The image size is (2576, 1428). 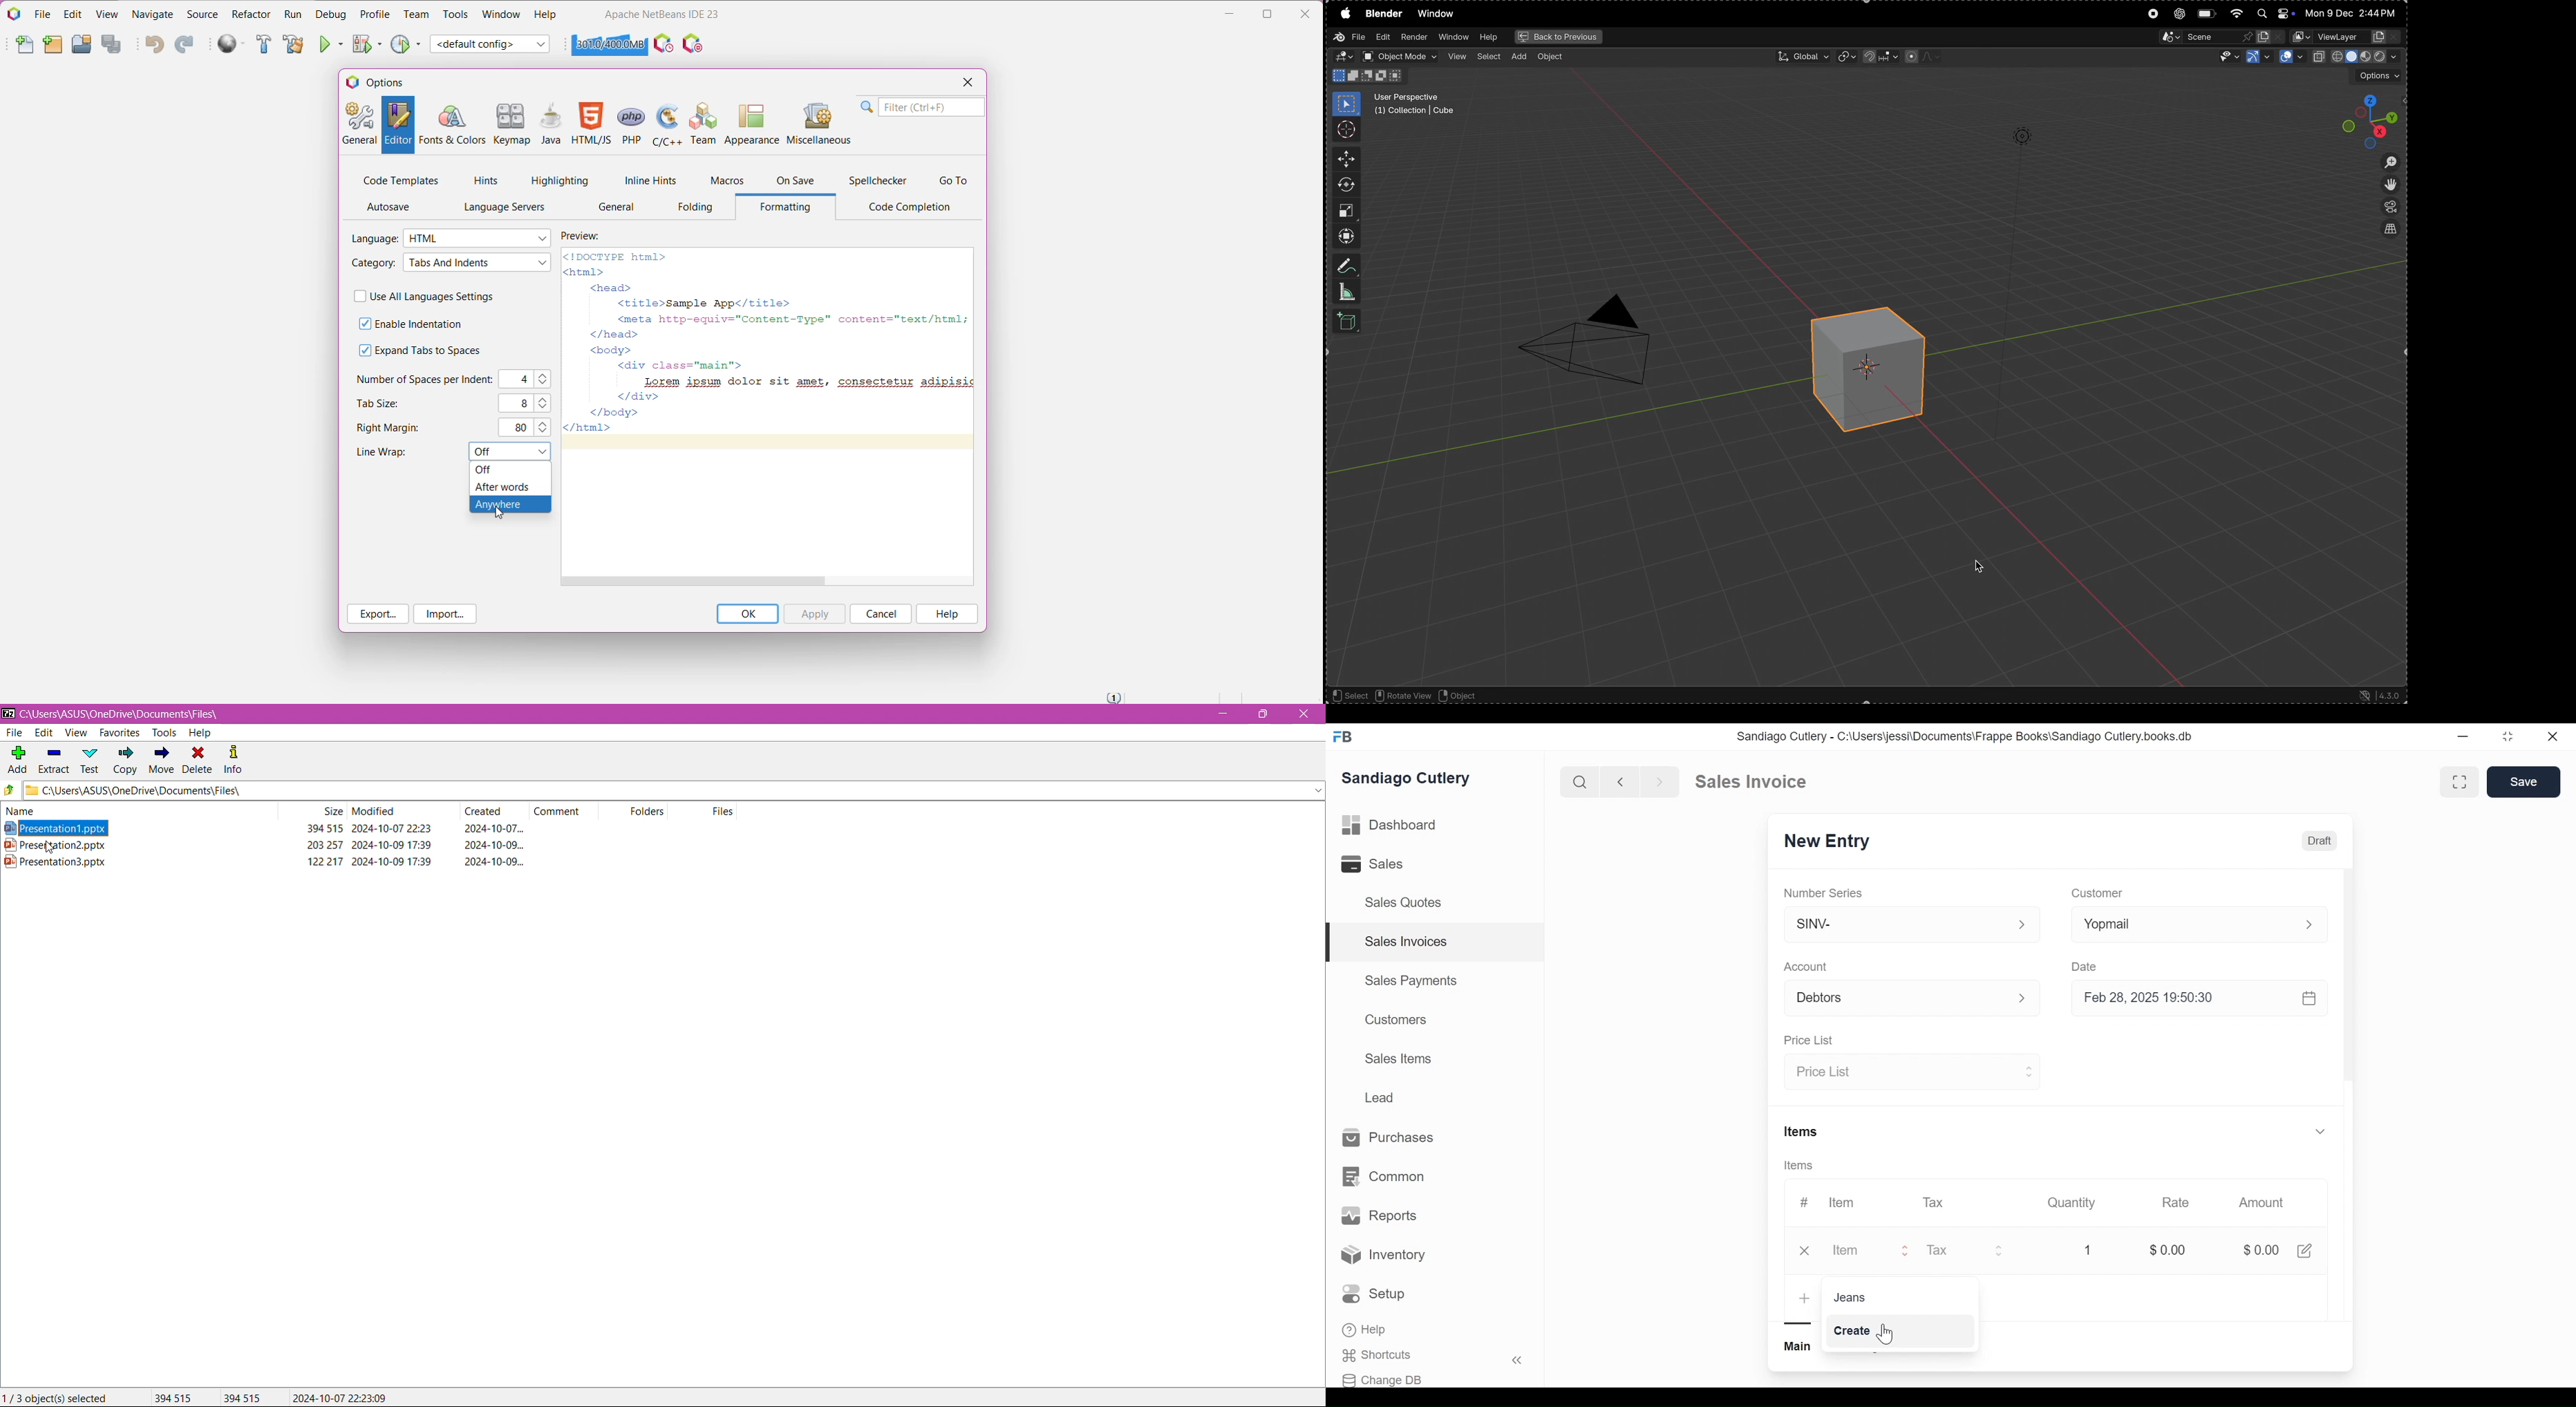 What do you see at coordinates (1393, 1020) in the screenshot?
I see `Customers` at bounding box center [1393, 1020].